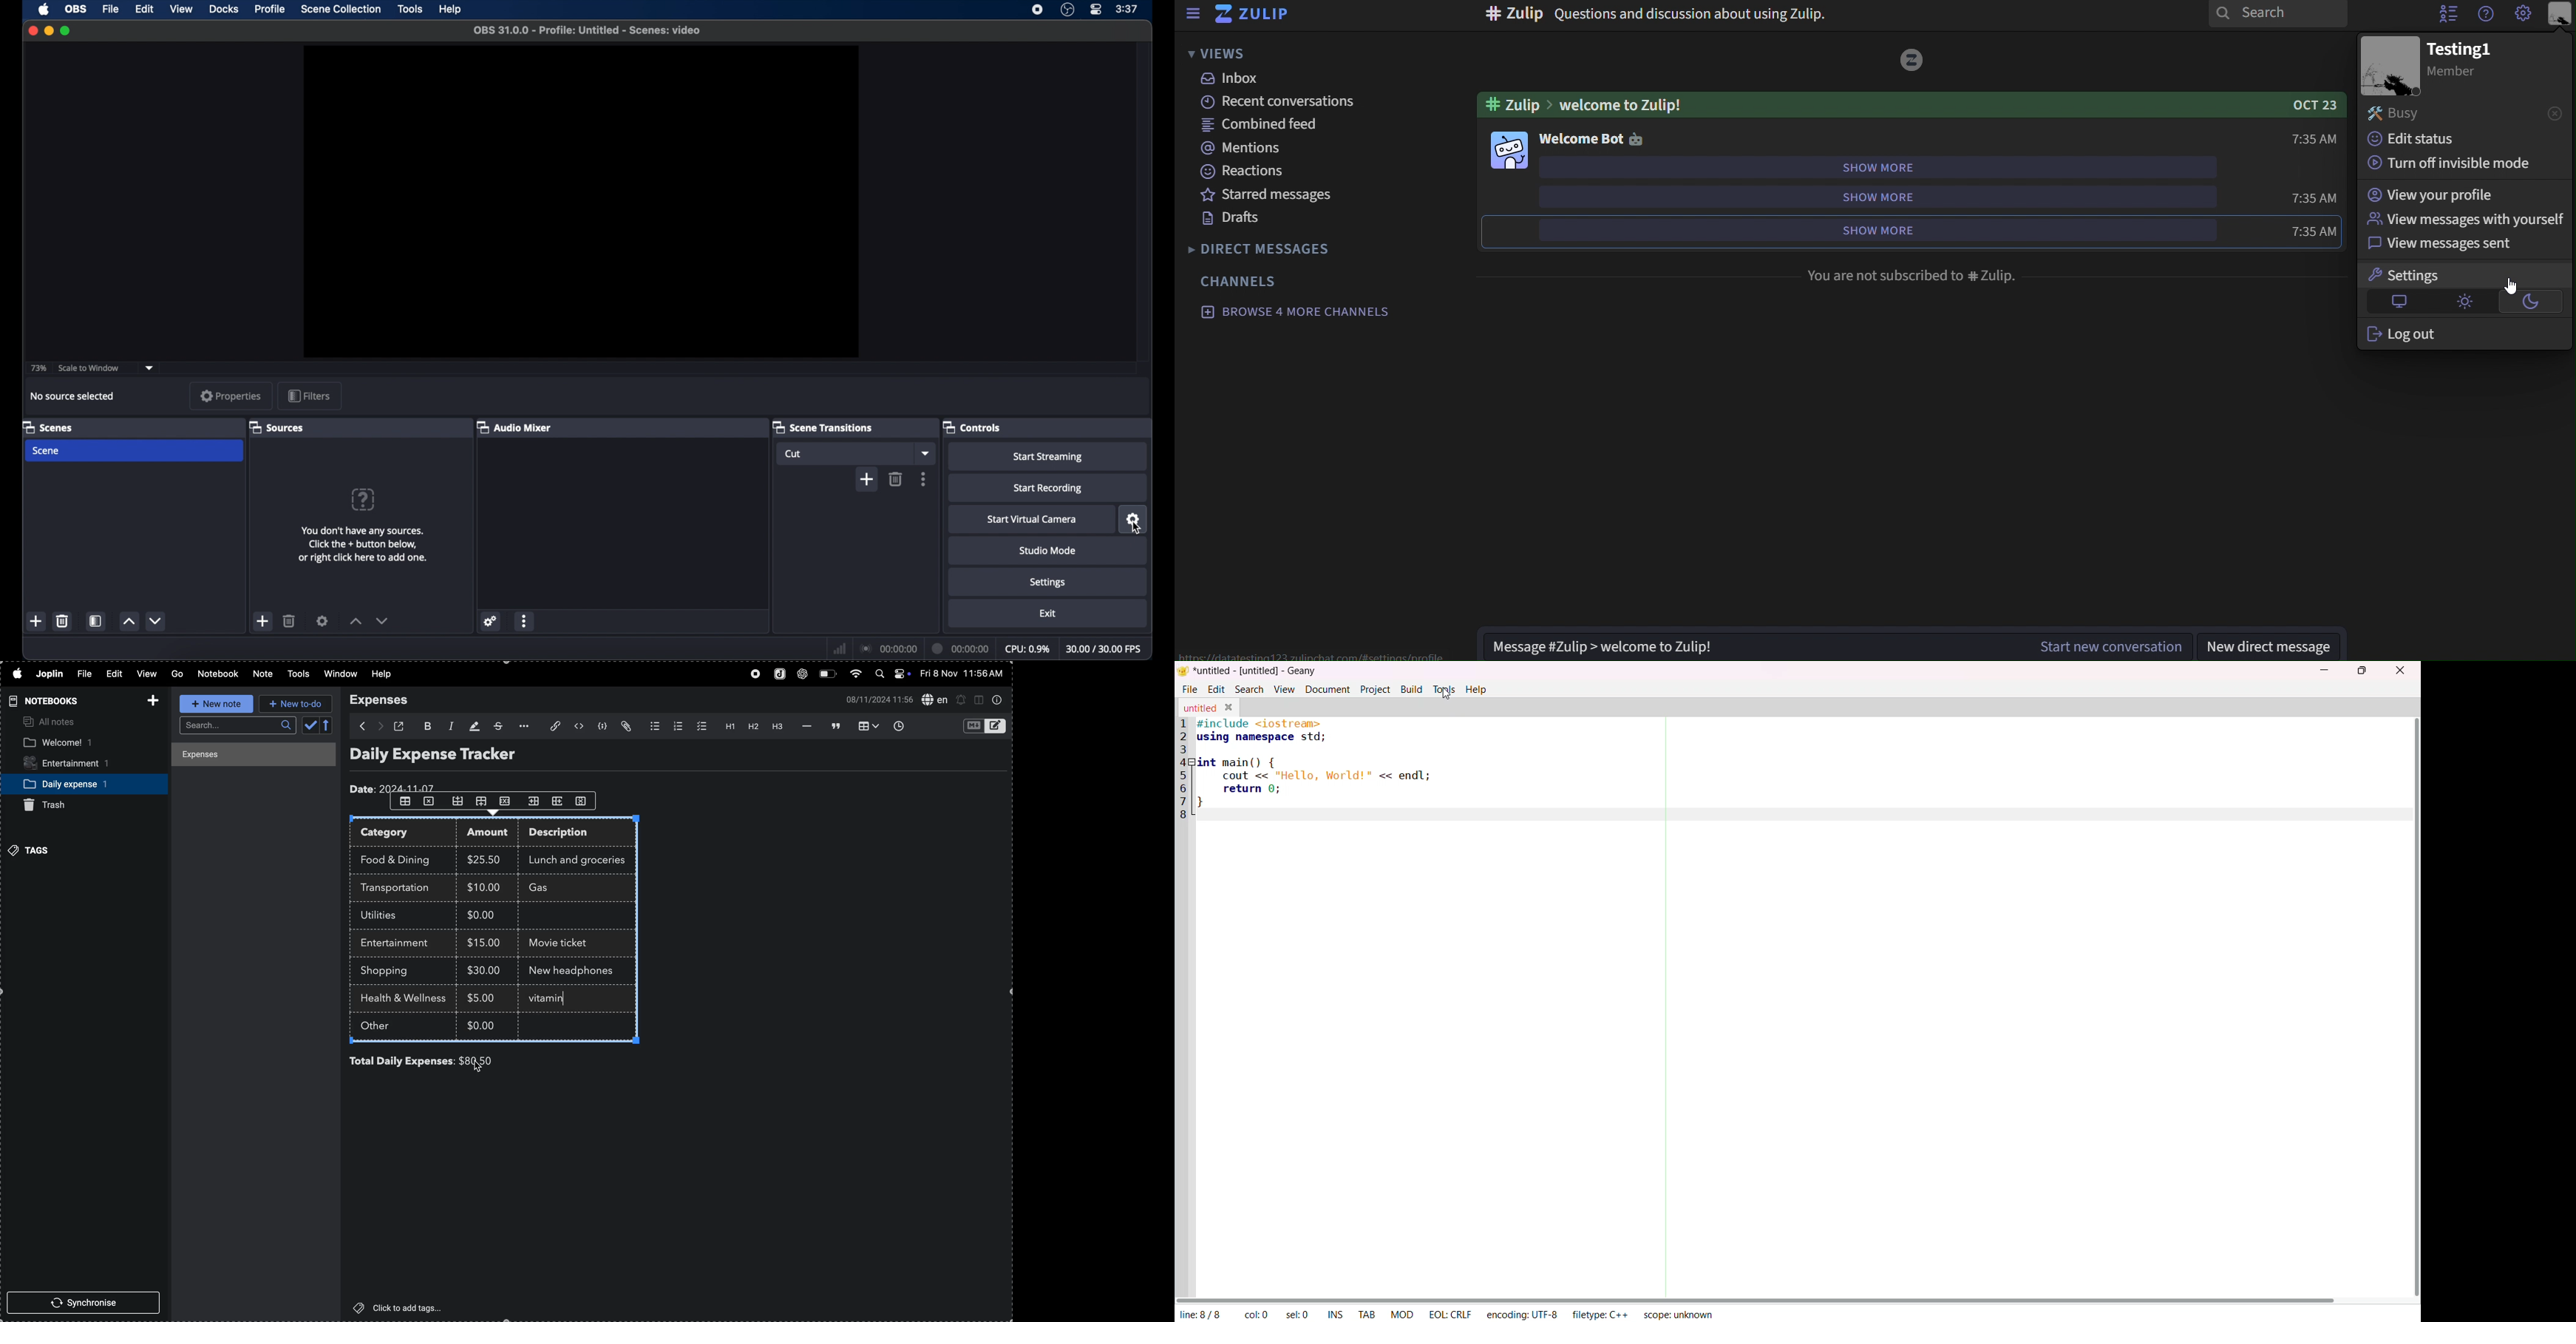 The image size is (2576, 1344). I want to click on turn off invisible mode, so click(2458, 162).